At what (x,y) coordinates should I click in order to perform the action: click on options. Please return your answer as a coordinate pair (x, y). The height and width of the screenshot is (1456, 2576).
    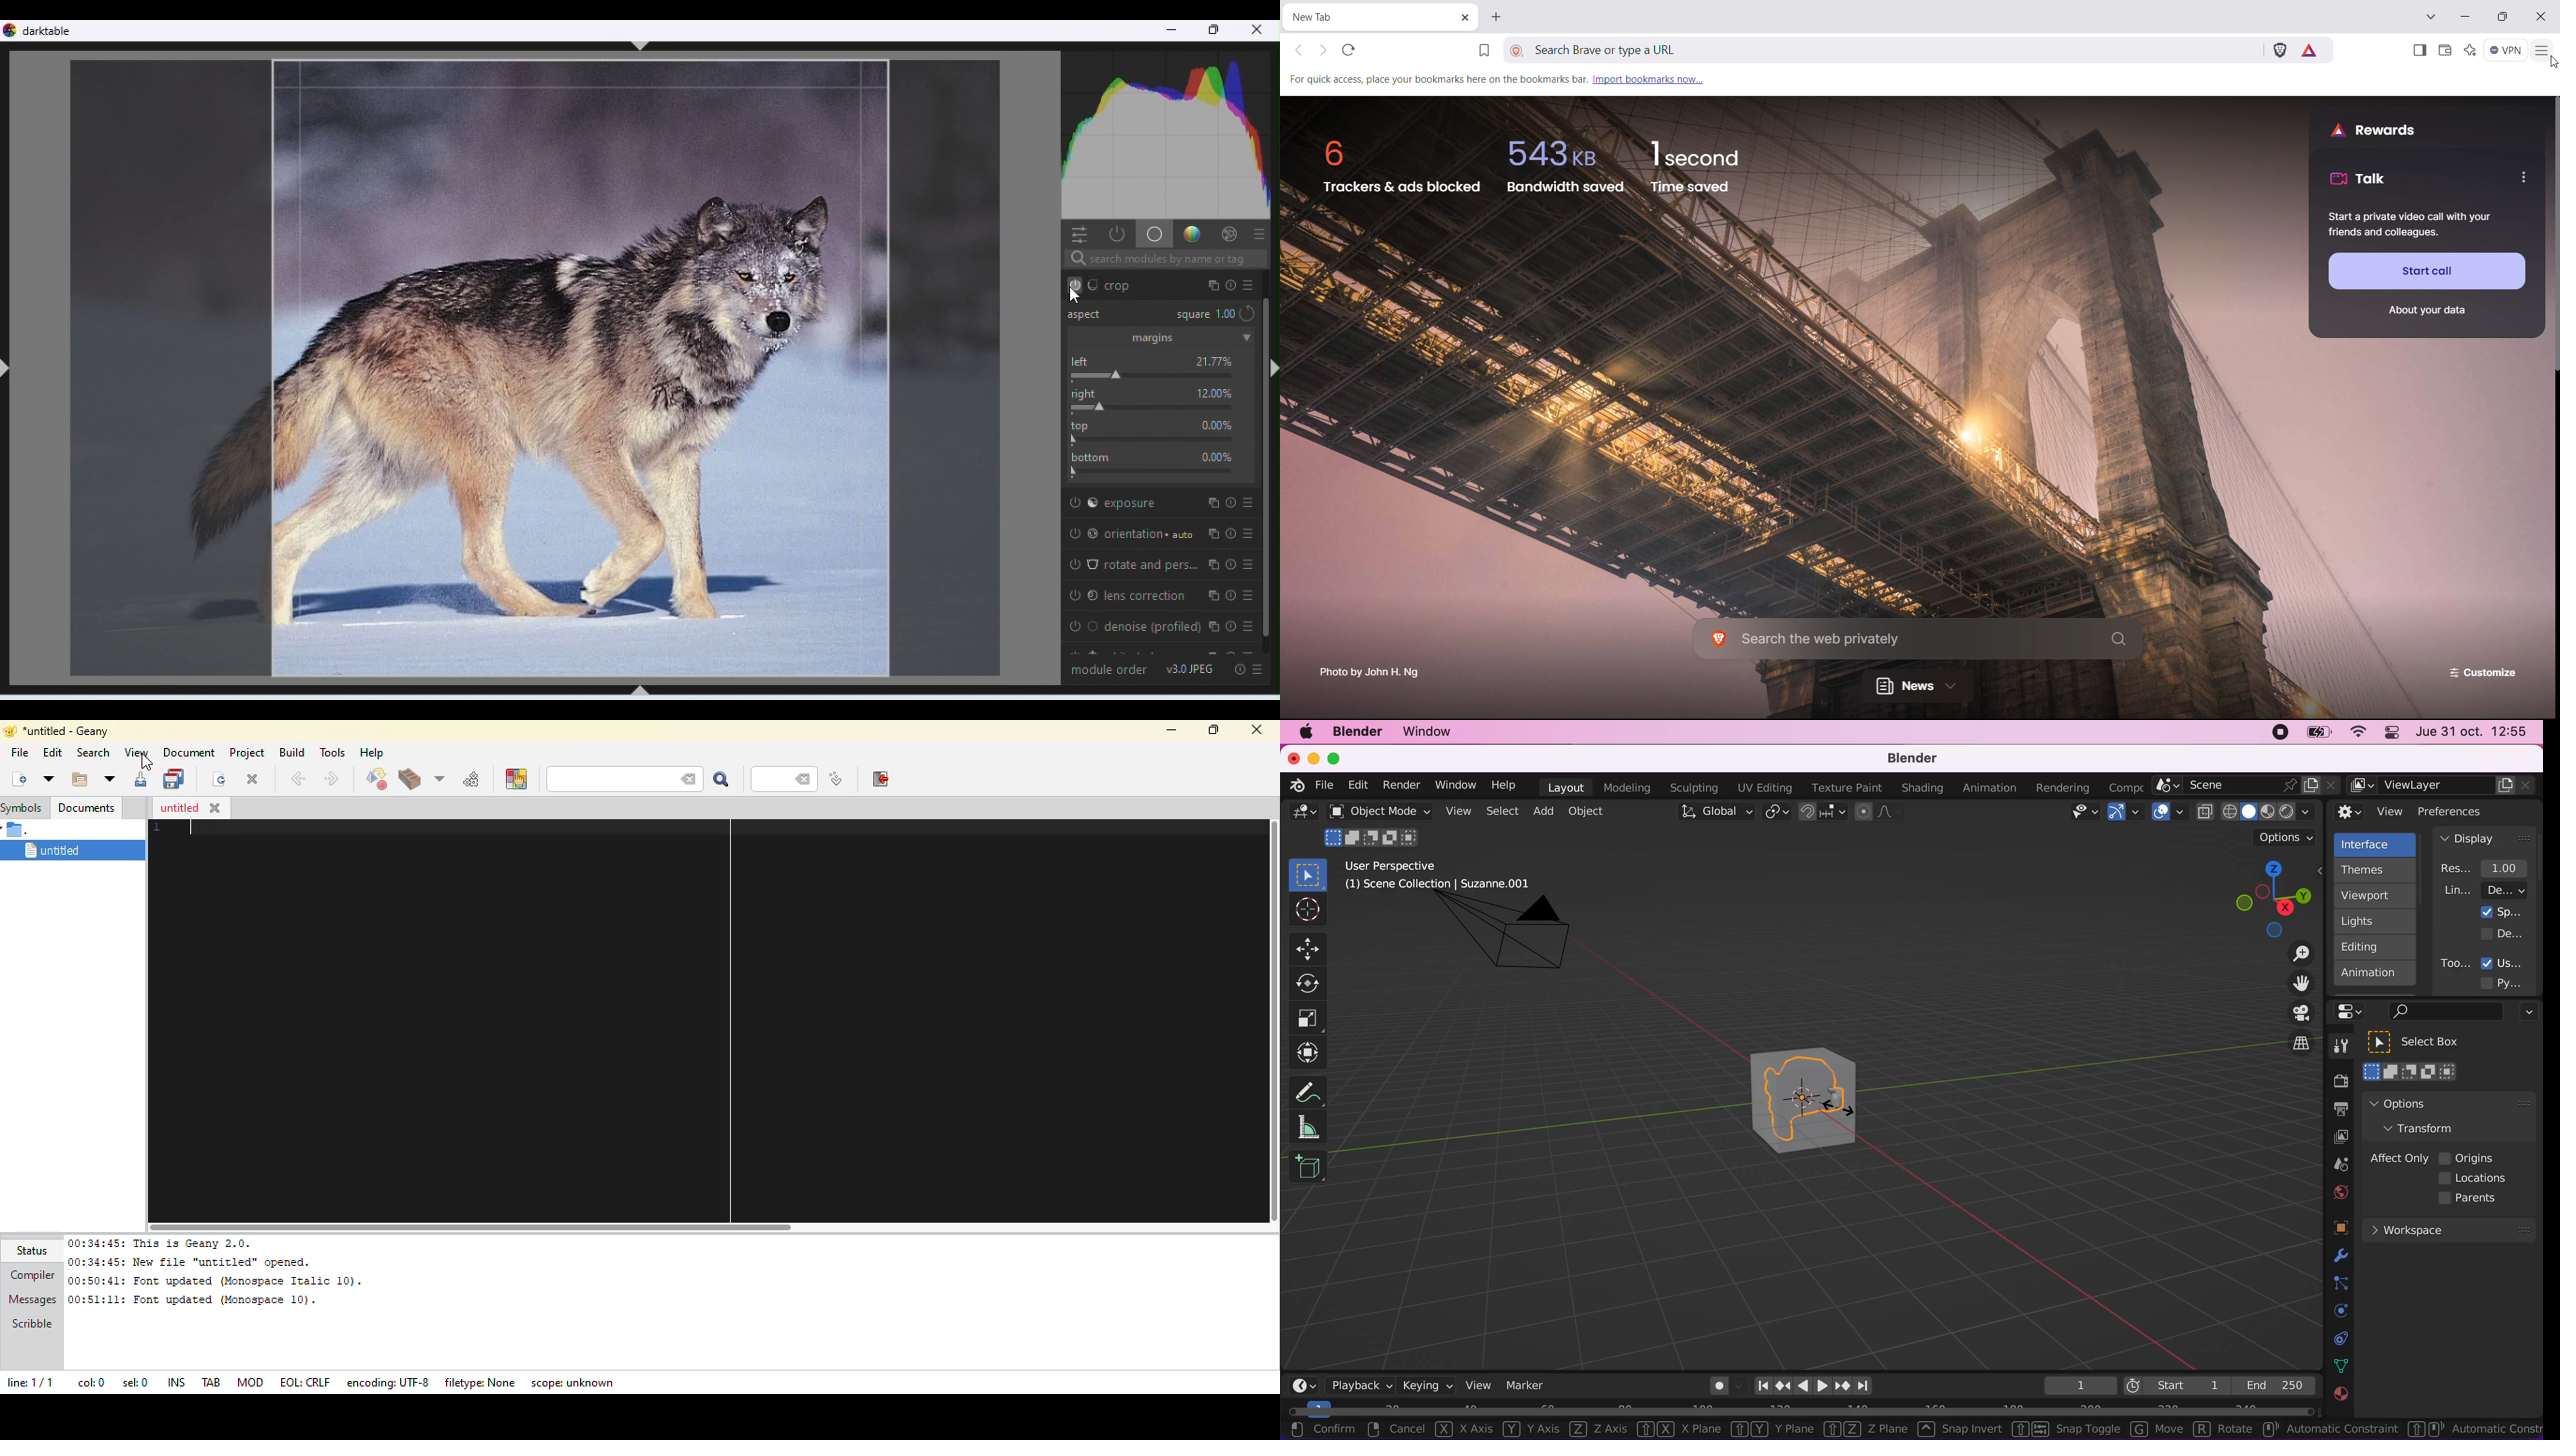
    Looking at the image, I should click on (2426, 1103).